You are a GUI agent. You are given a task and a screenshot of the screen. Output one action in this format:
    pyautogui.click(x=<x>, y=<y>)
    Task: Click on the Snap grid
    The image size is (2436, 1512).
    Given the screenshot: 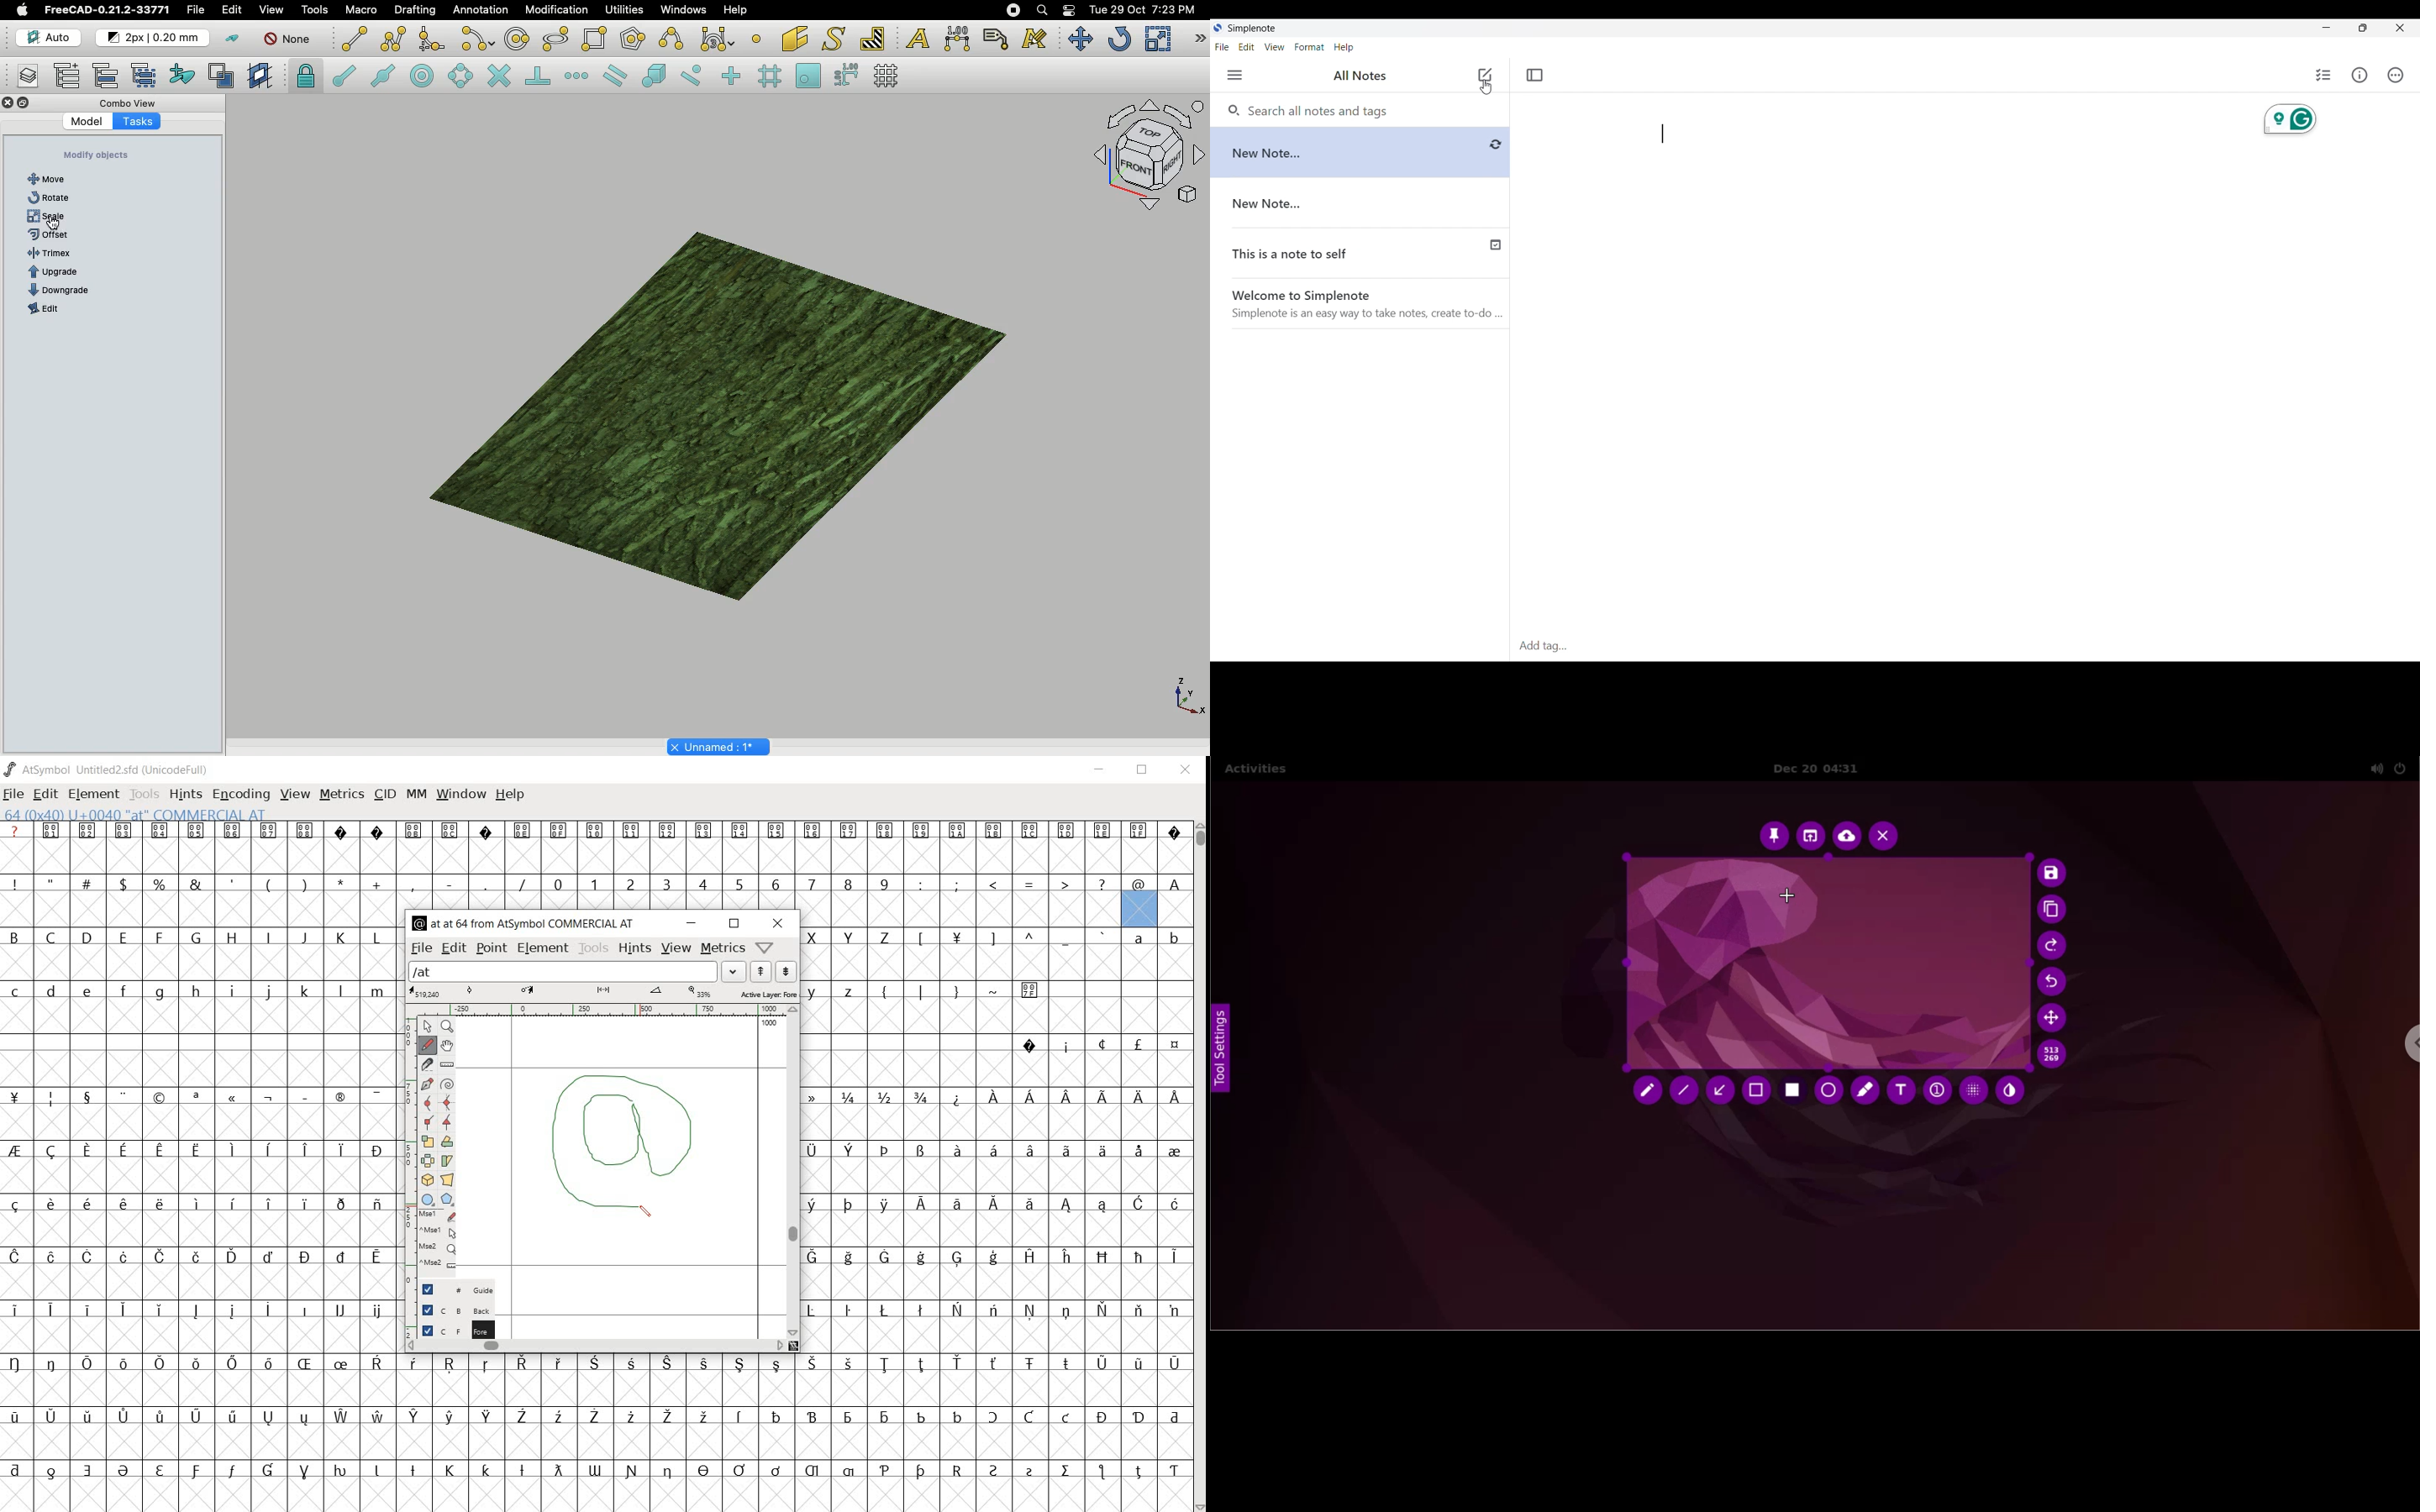 What is the action you would take?
    pyautogui.click(x=771, y=76)
    